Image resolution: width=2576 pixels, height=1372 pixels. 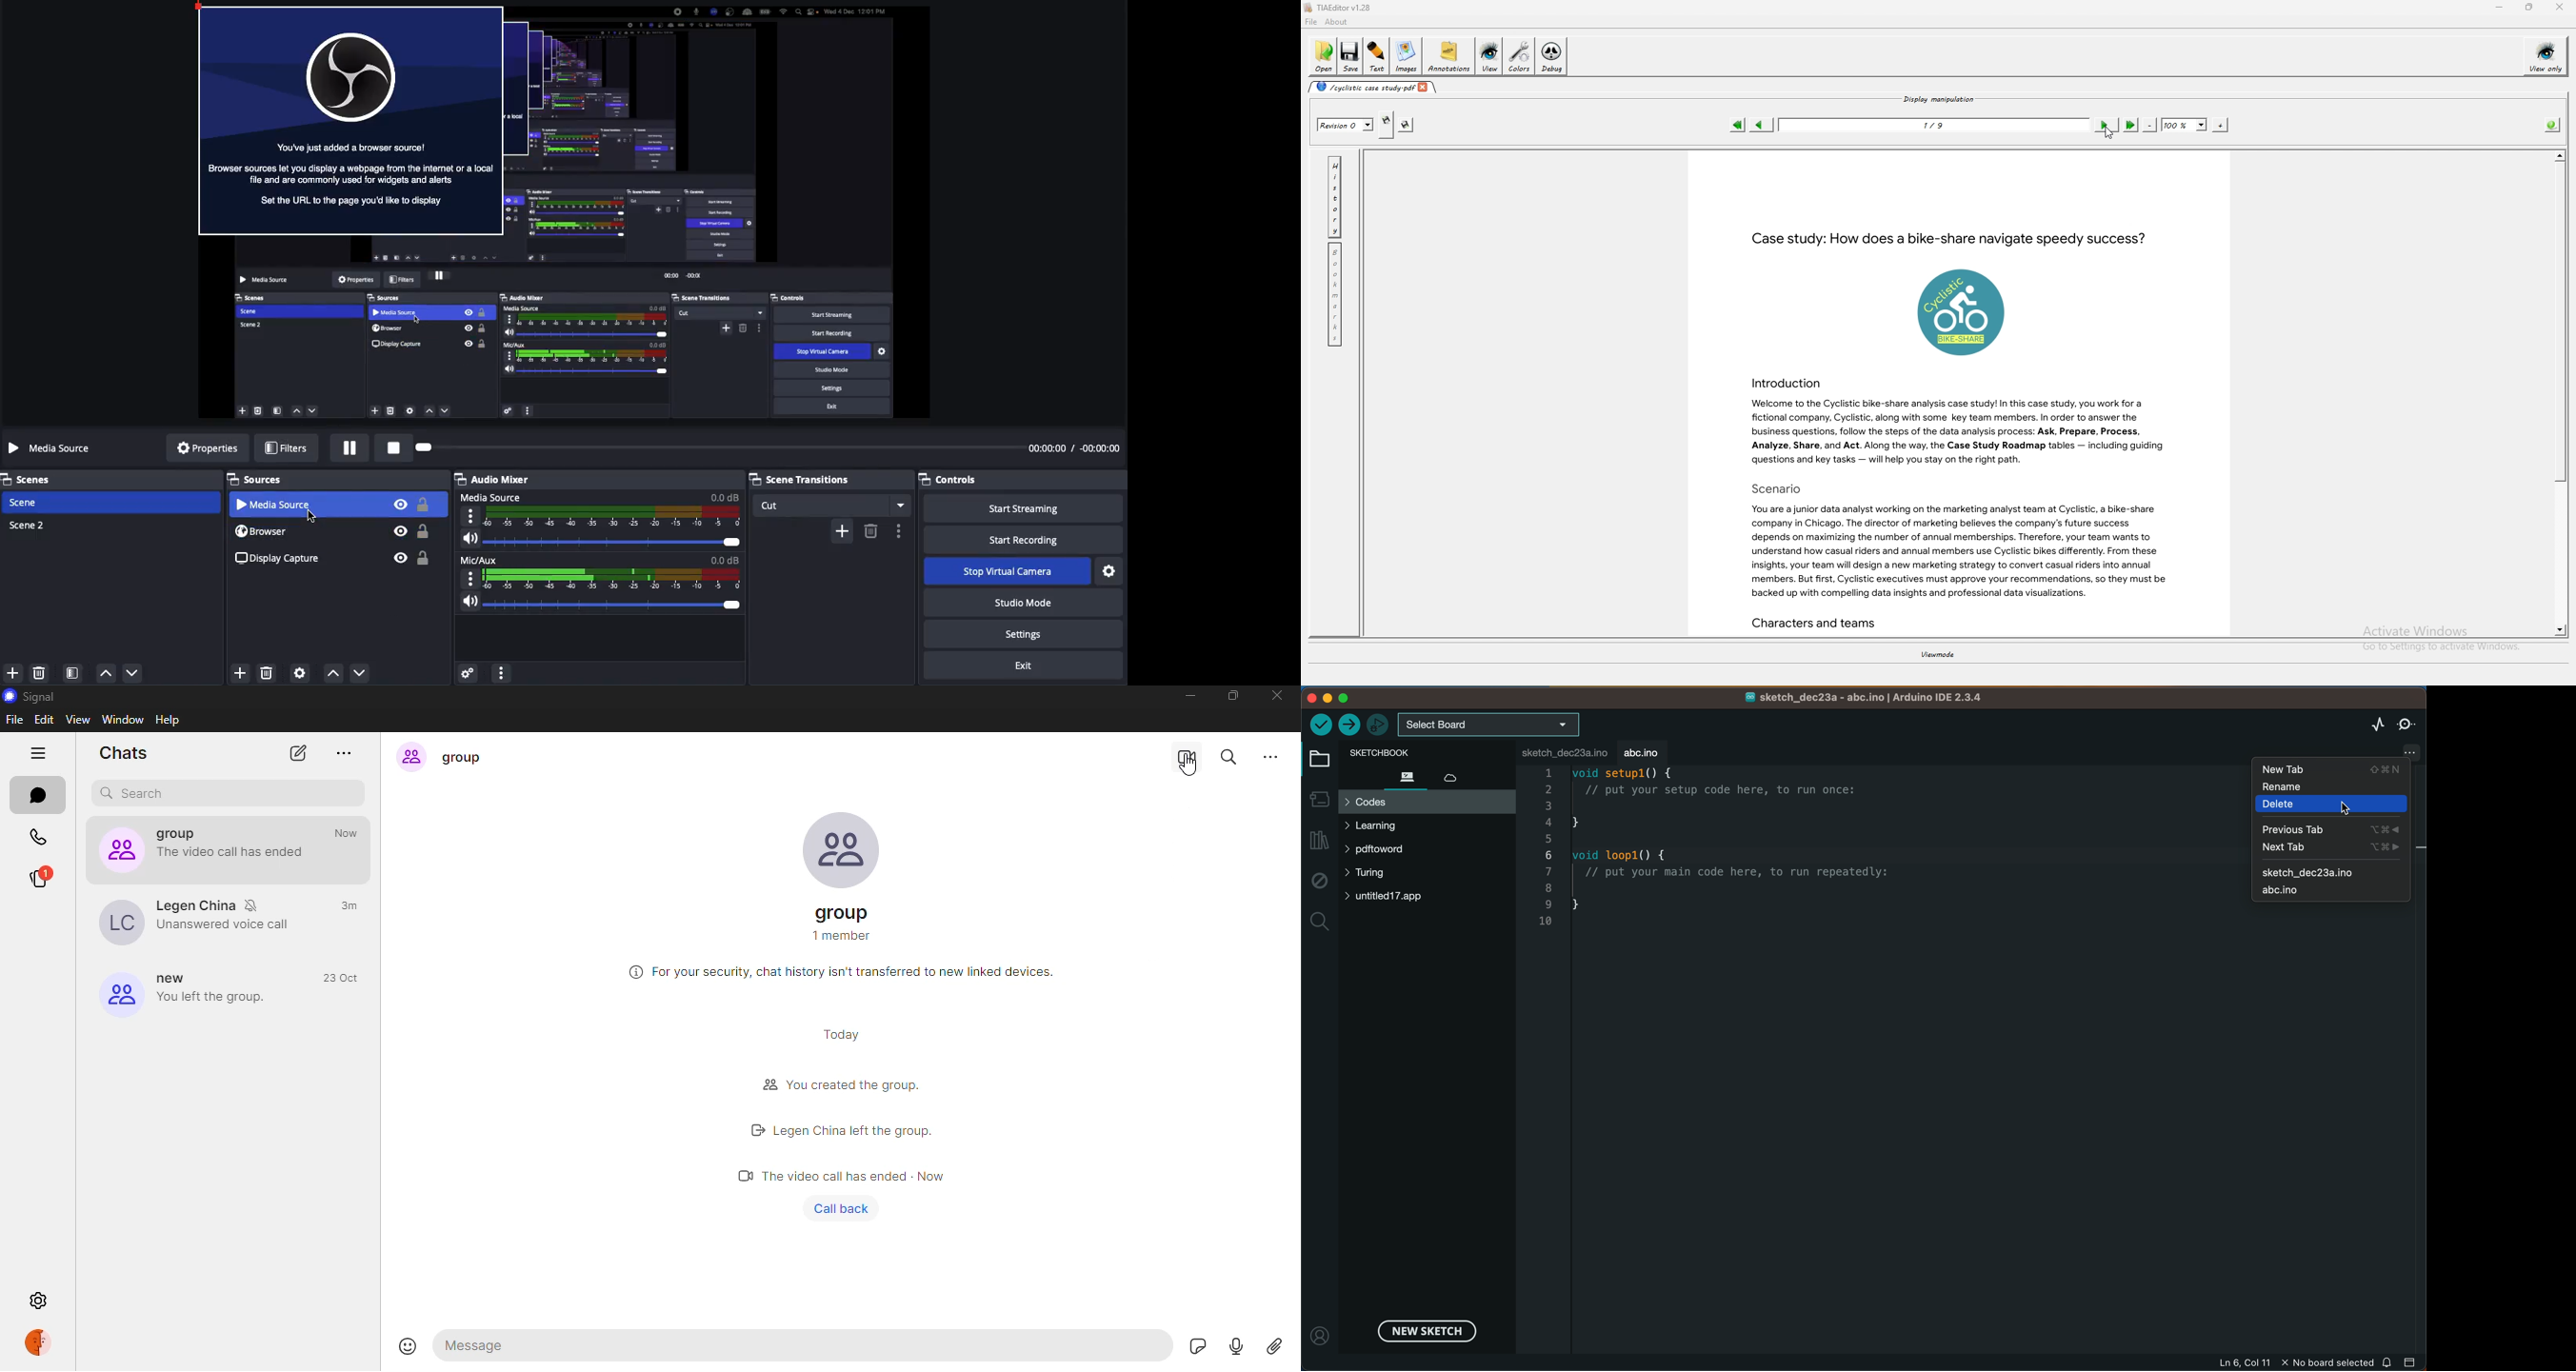 I want to click on Scene 2, so click(x=29, y=525).